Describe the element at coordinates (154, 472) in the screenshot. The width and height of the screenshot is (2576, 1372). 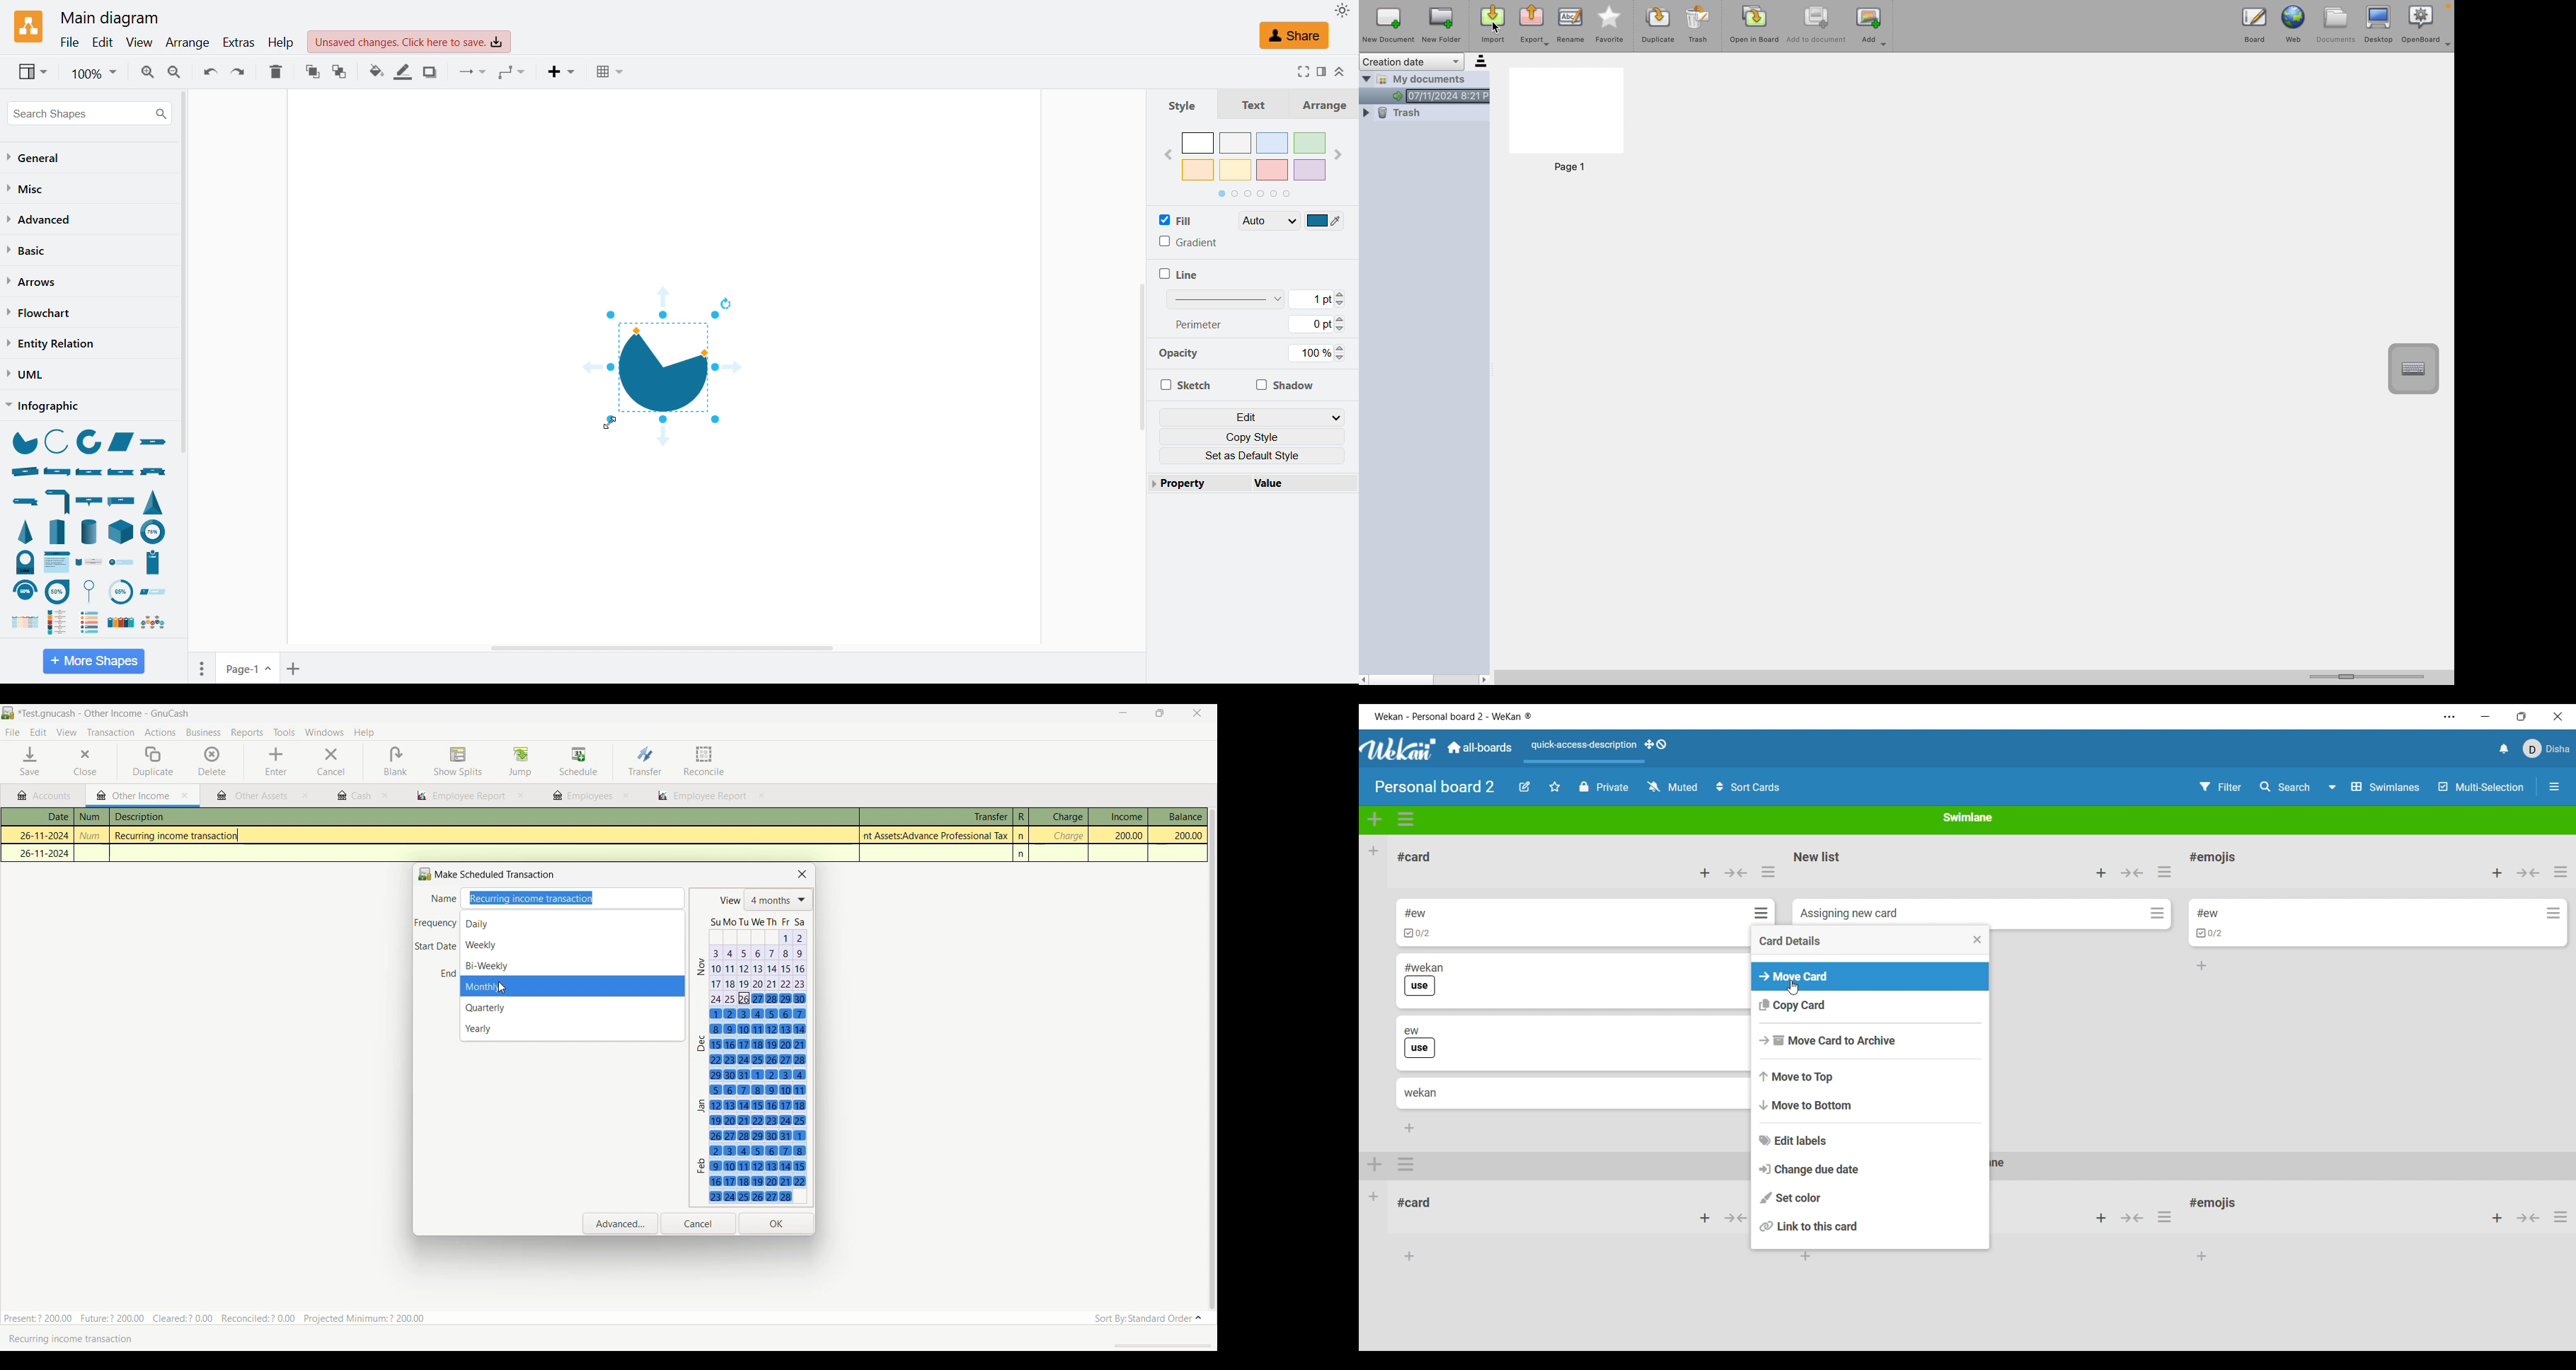
I see `banner` at that location.